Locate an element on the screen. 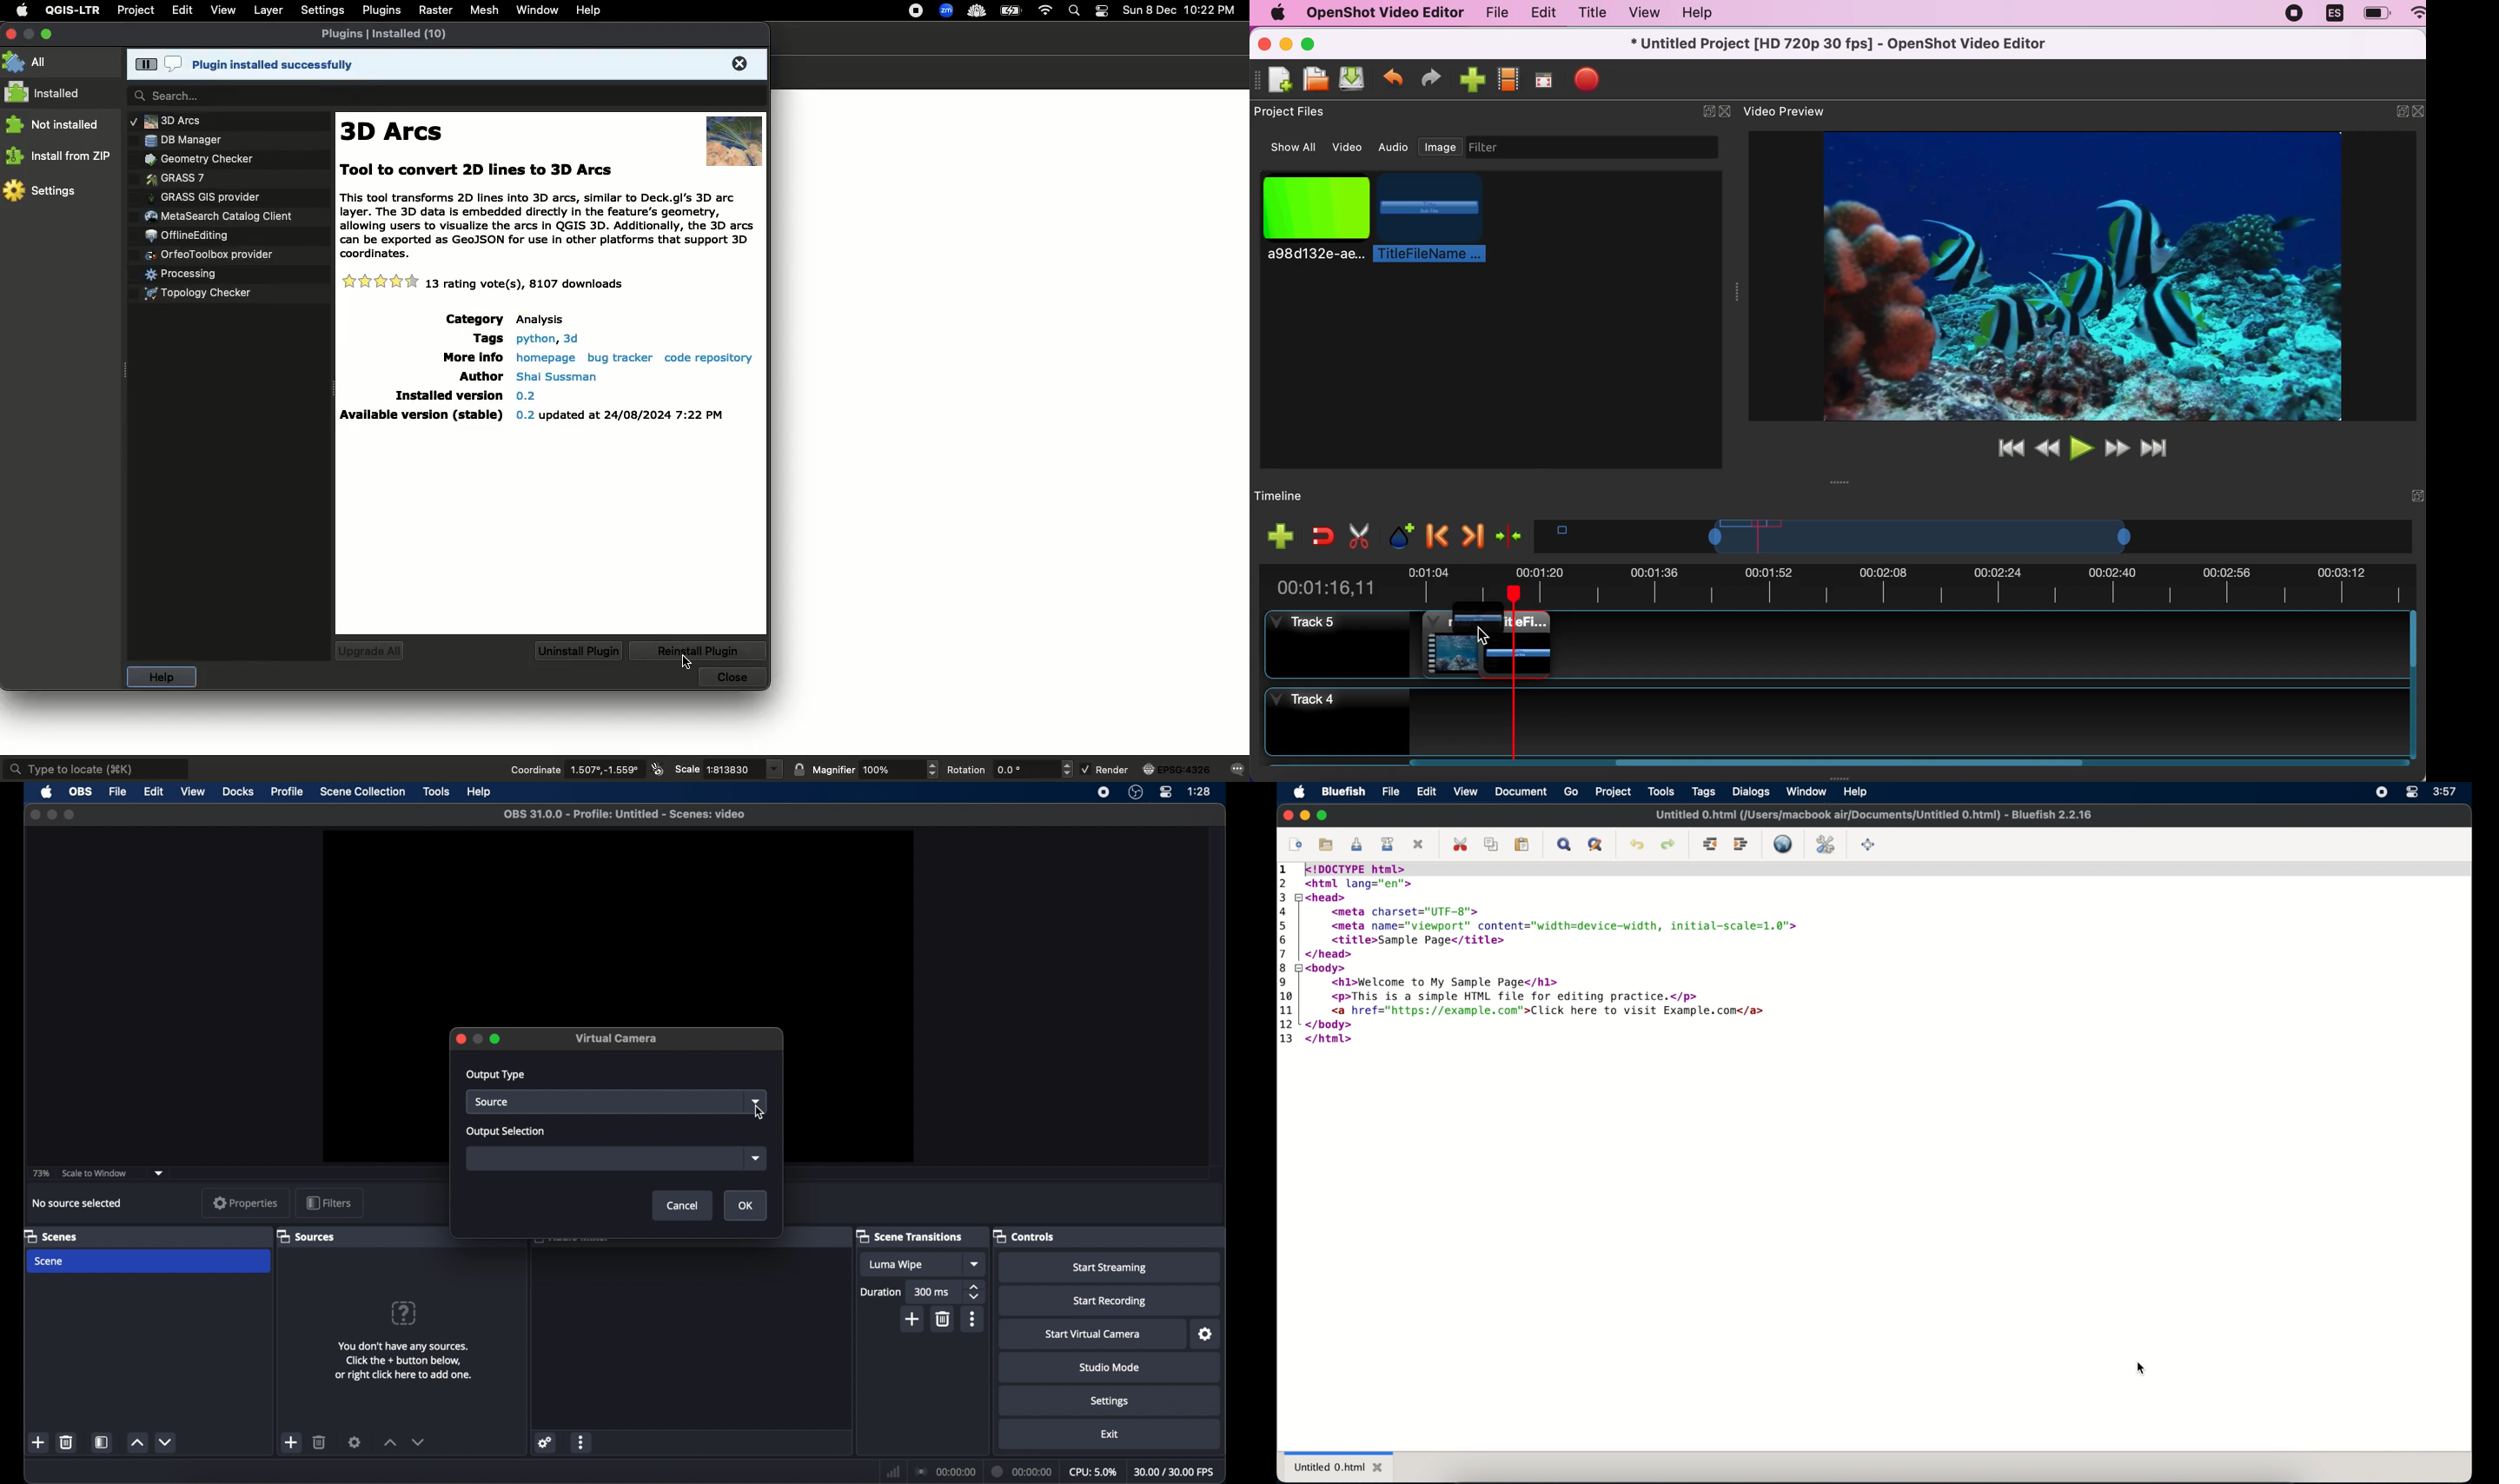 The width and height of the screenshot is (2520, 1484). settings is located at coordinates (543, 1444).